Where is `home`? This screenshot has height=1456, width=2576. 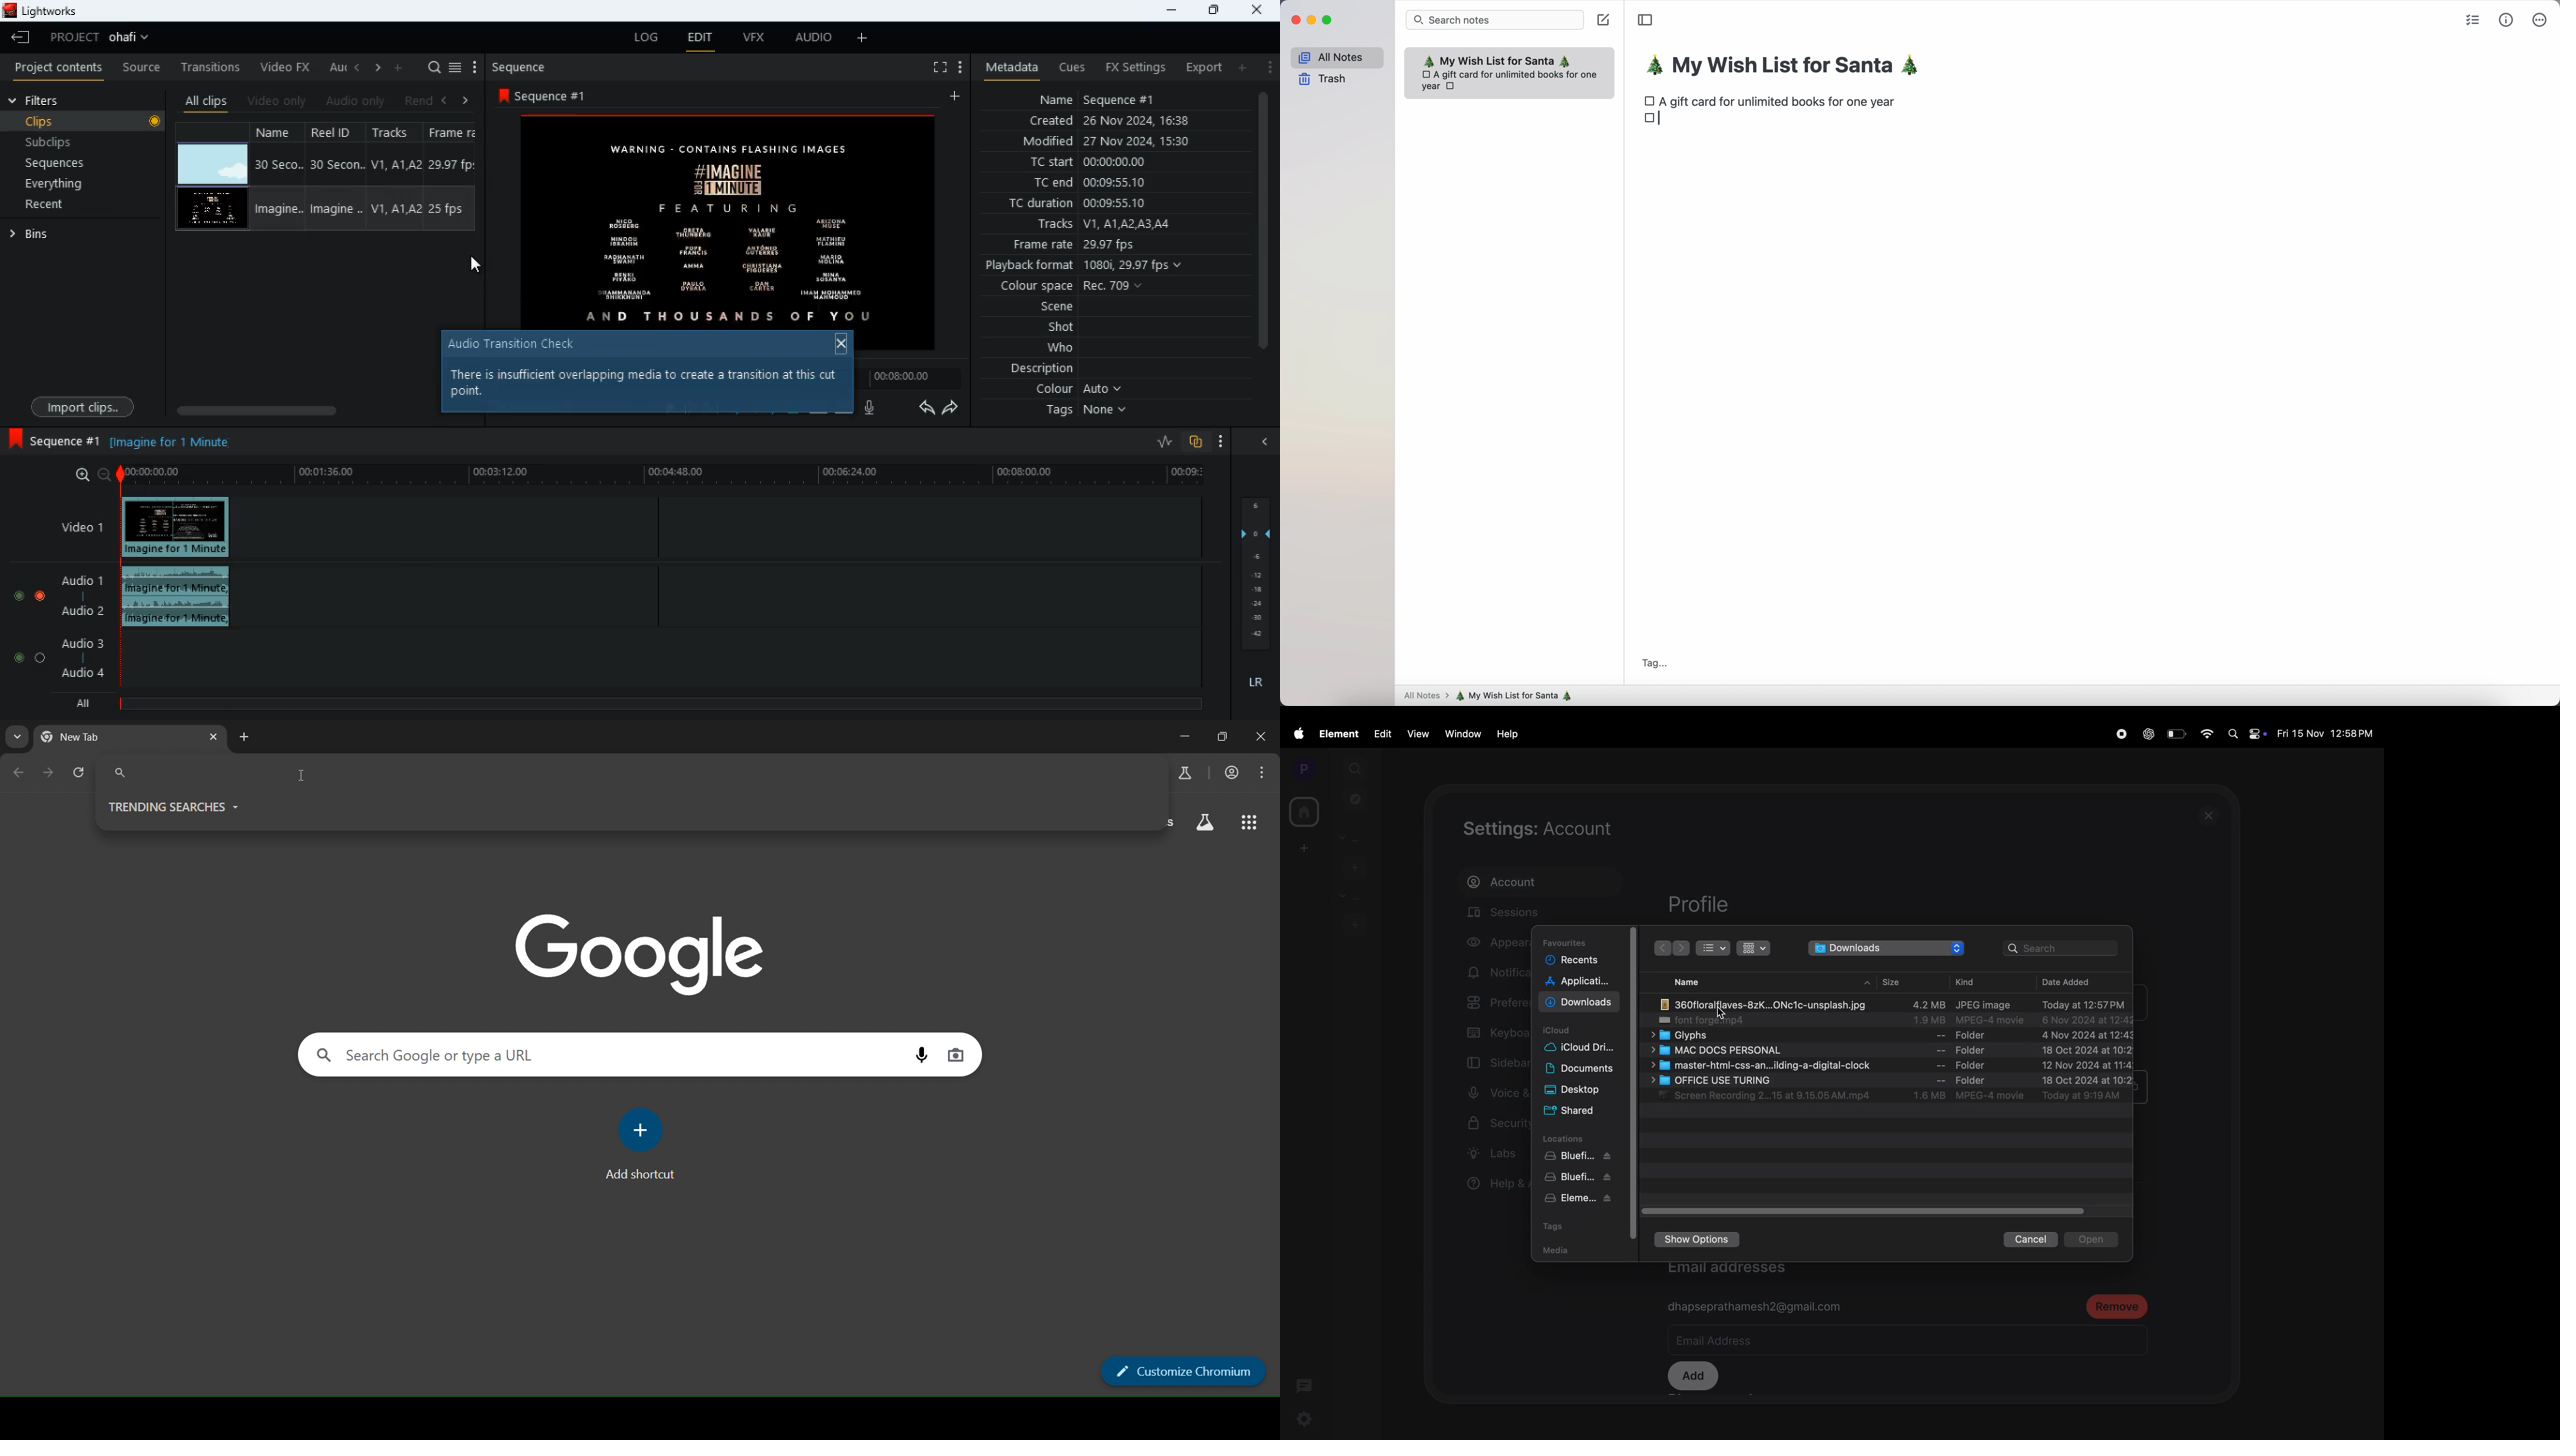 home is located at coordinates (1302, 812).